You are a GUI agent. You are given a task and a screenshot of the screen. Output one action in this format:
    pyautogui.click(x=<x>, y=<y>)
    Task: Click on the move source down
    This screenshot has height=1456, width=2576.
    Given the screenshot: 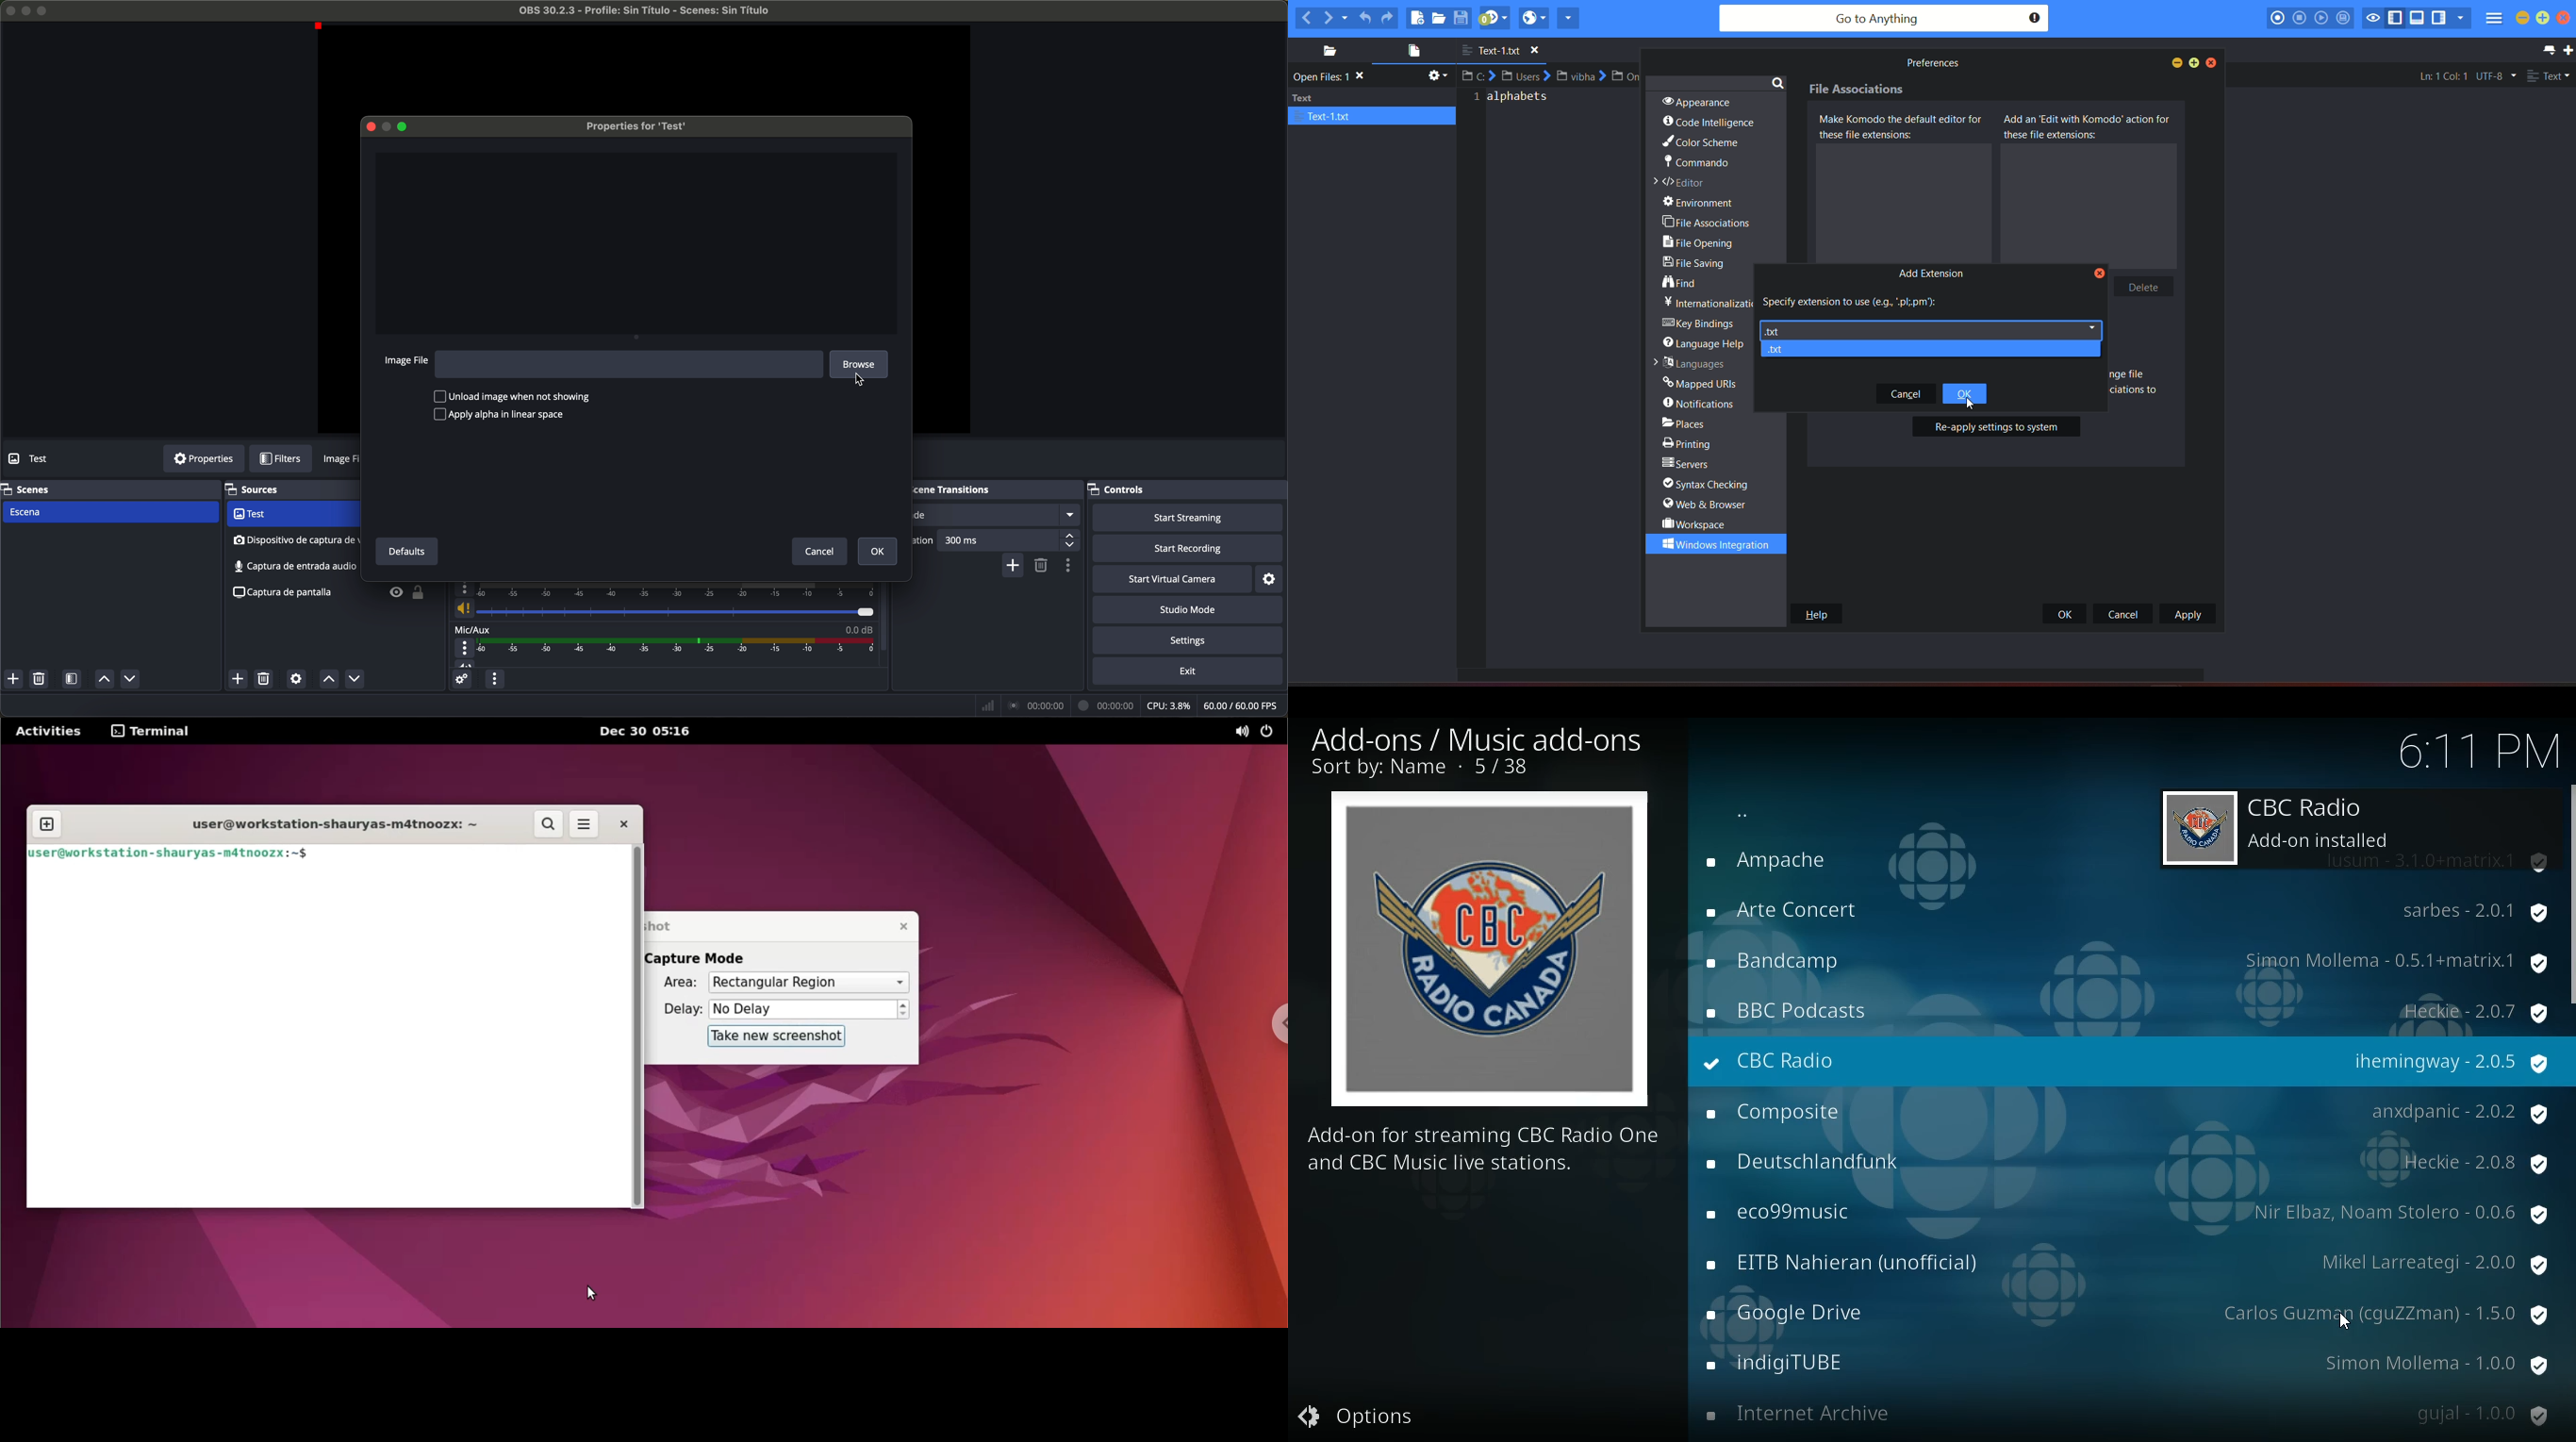 What is the action you would take?
    pyautogui.click(x=352, y=680)
    